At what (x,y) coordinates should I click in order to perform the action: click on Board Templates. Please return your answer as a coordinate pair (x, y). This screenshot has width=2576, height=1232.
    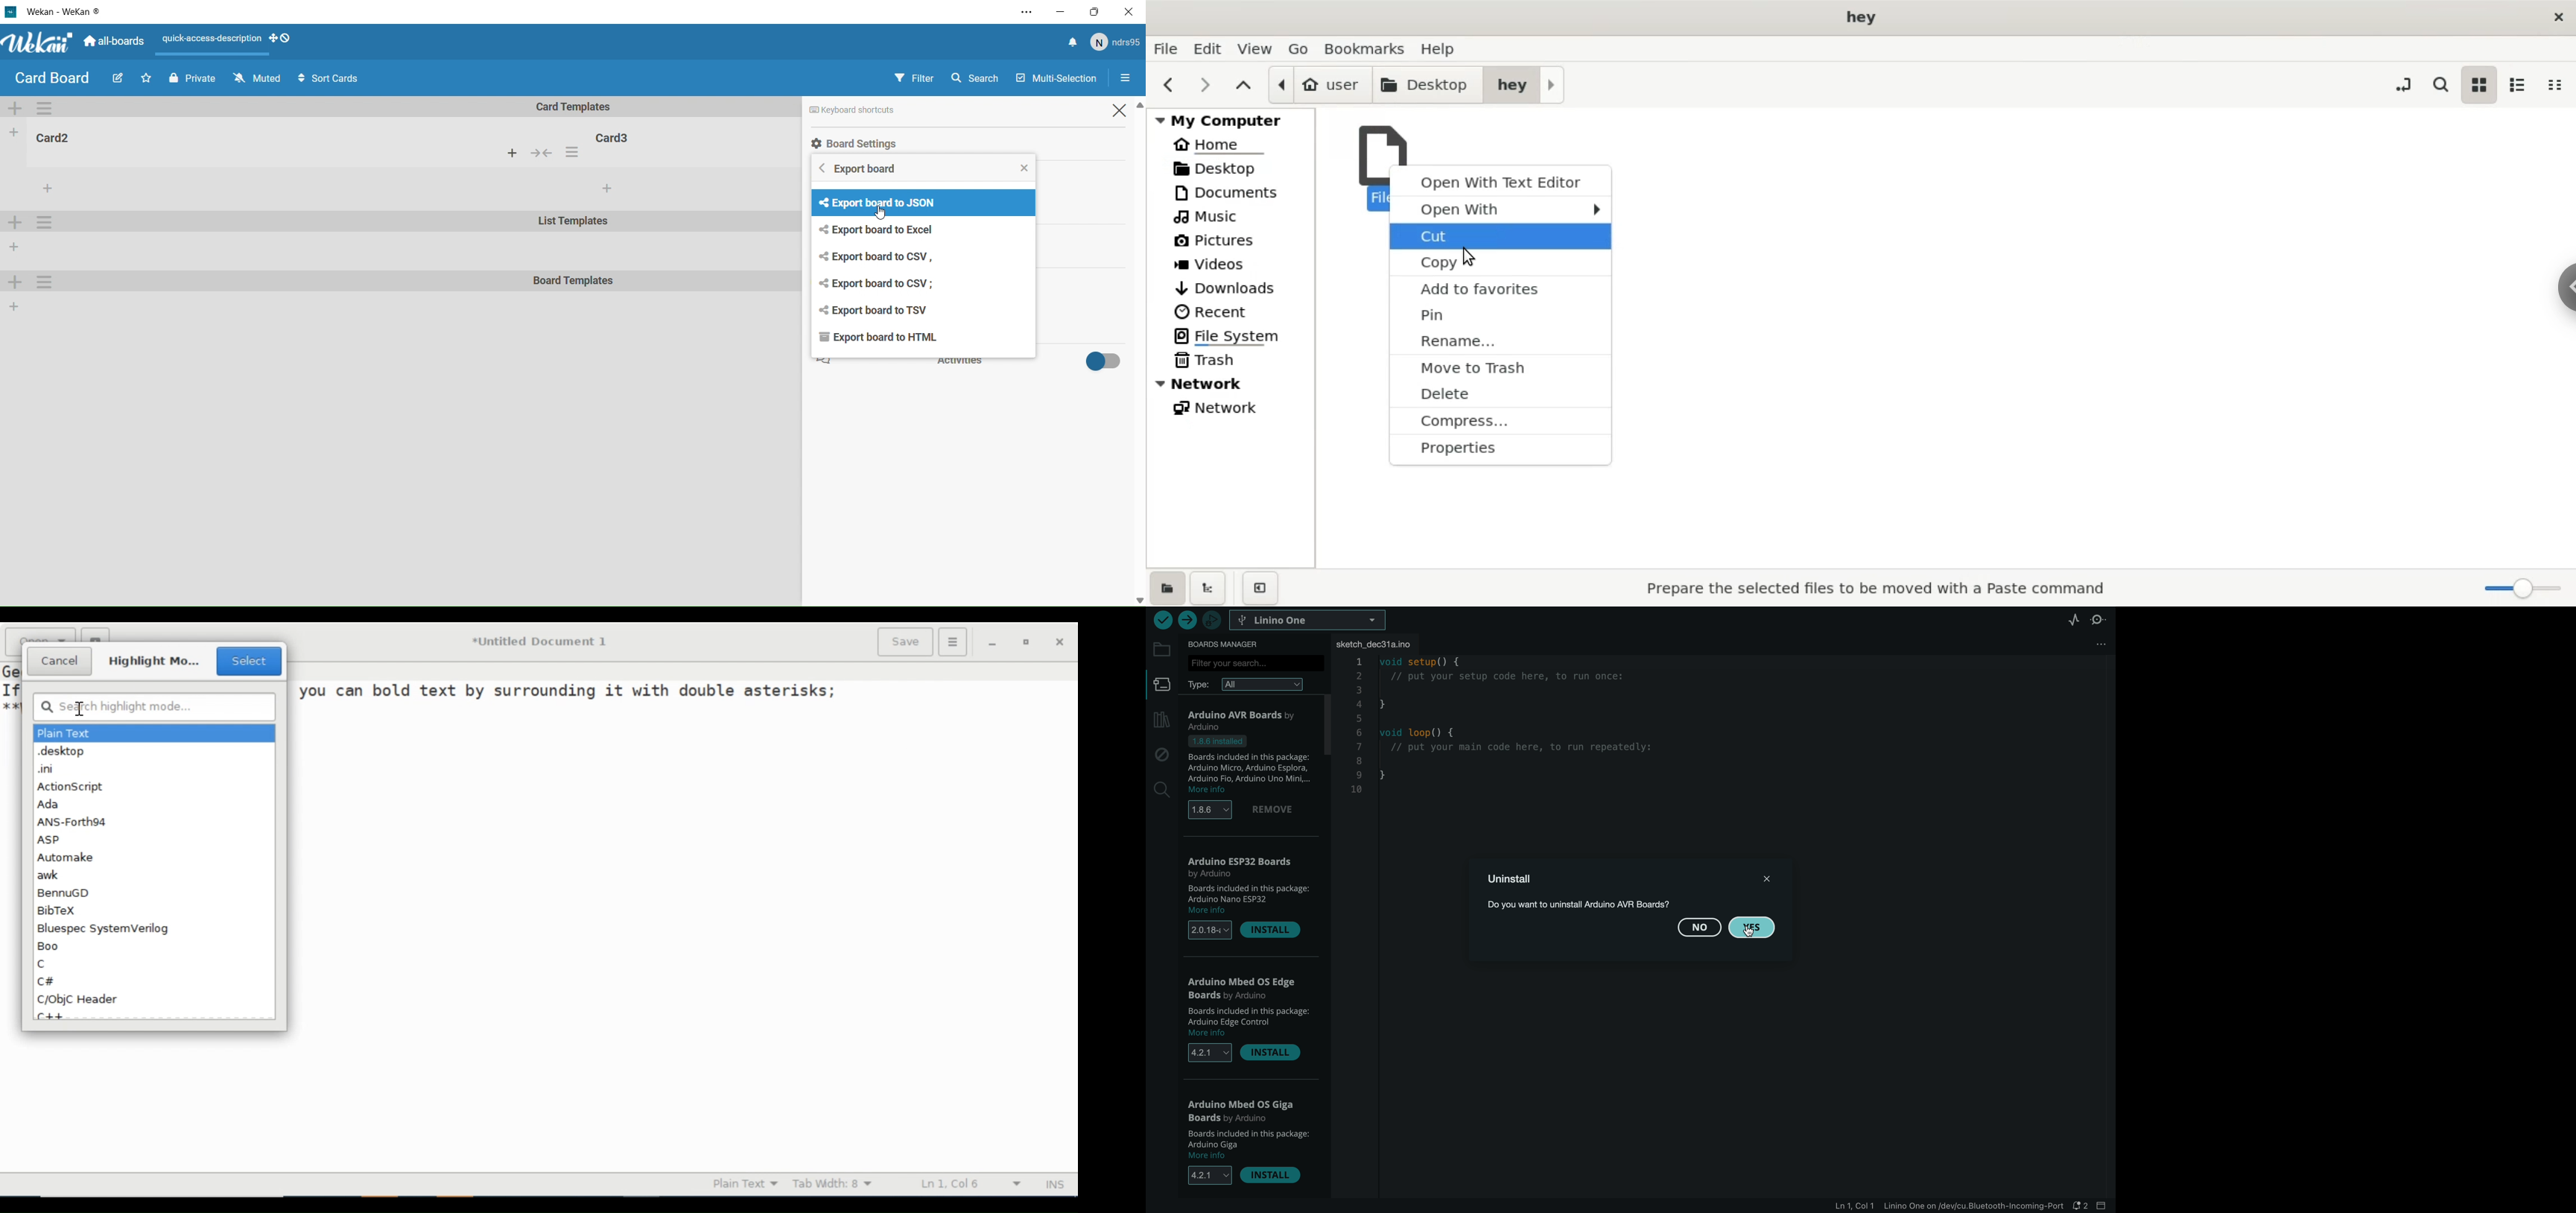
    Looking at the image, I should click on (574, 282).